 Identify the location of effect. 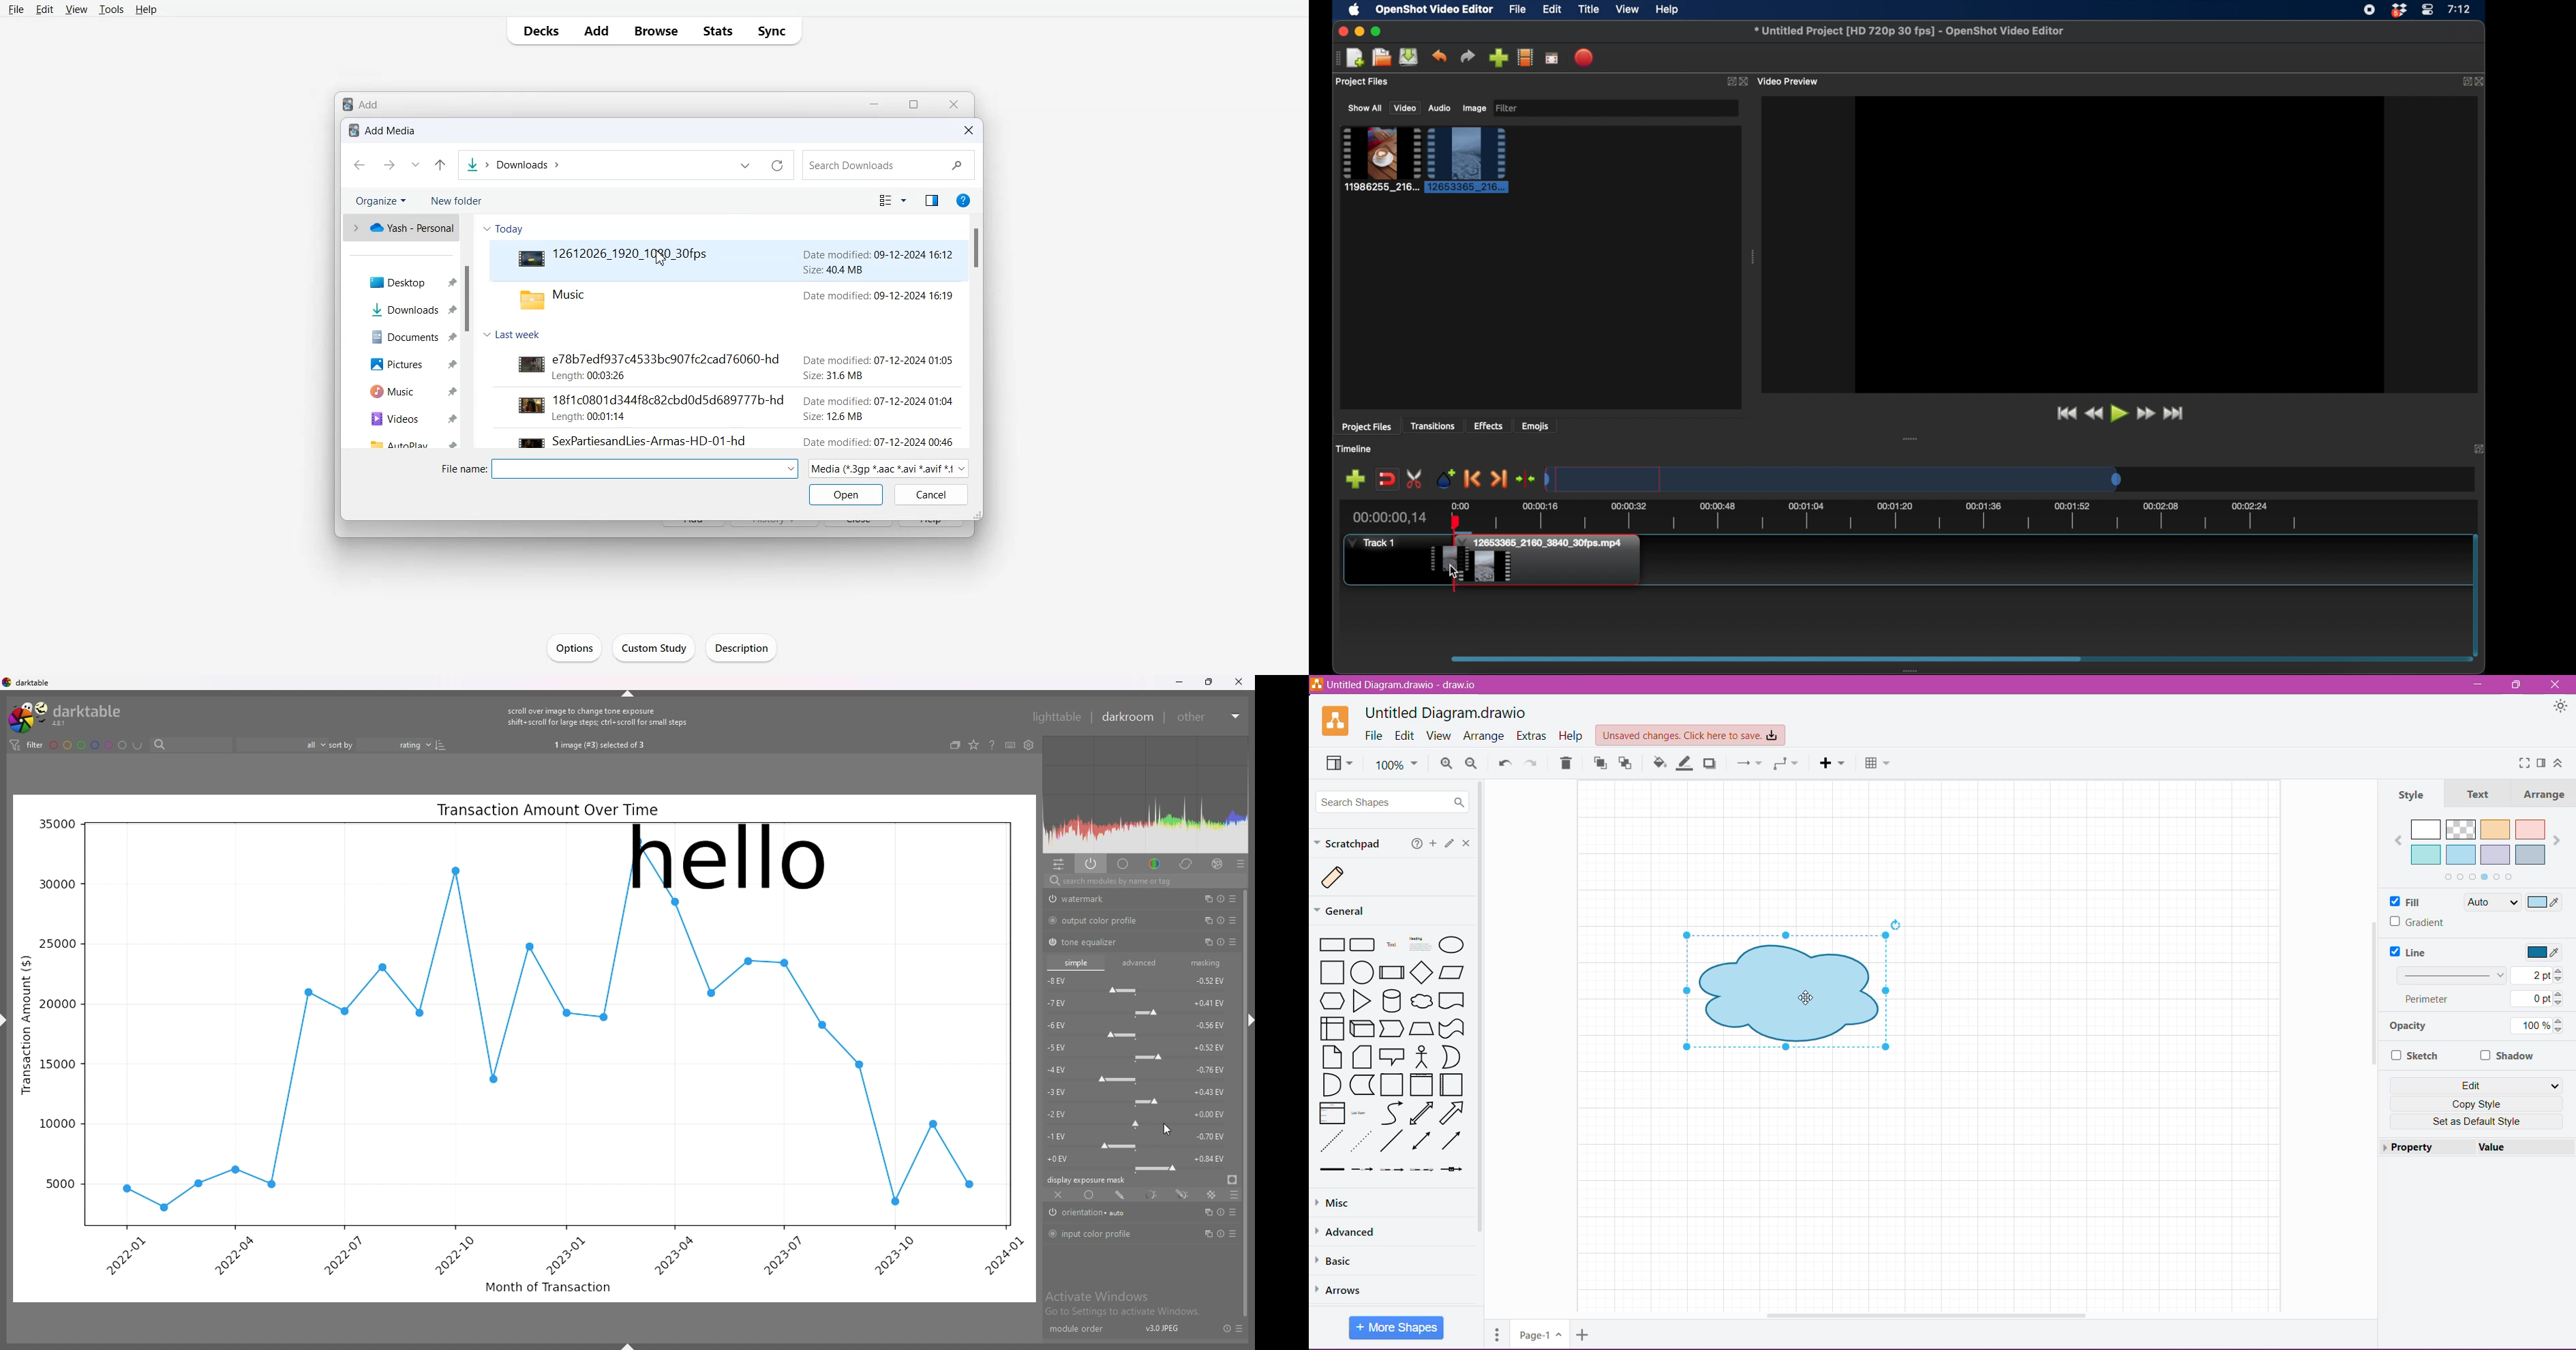
(1218, 863).